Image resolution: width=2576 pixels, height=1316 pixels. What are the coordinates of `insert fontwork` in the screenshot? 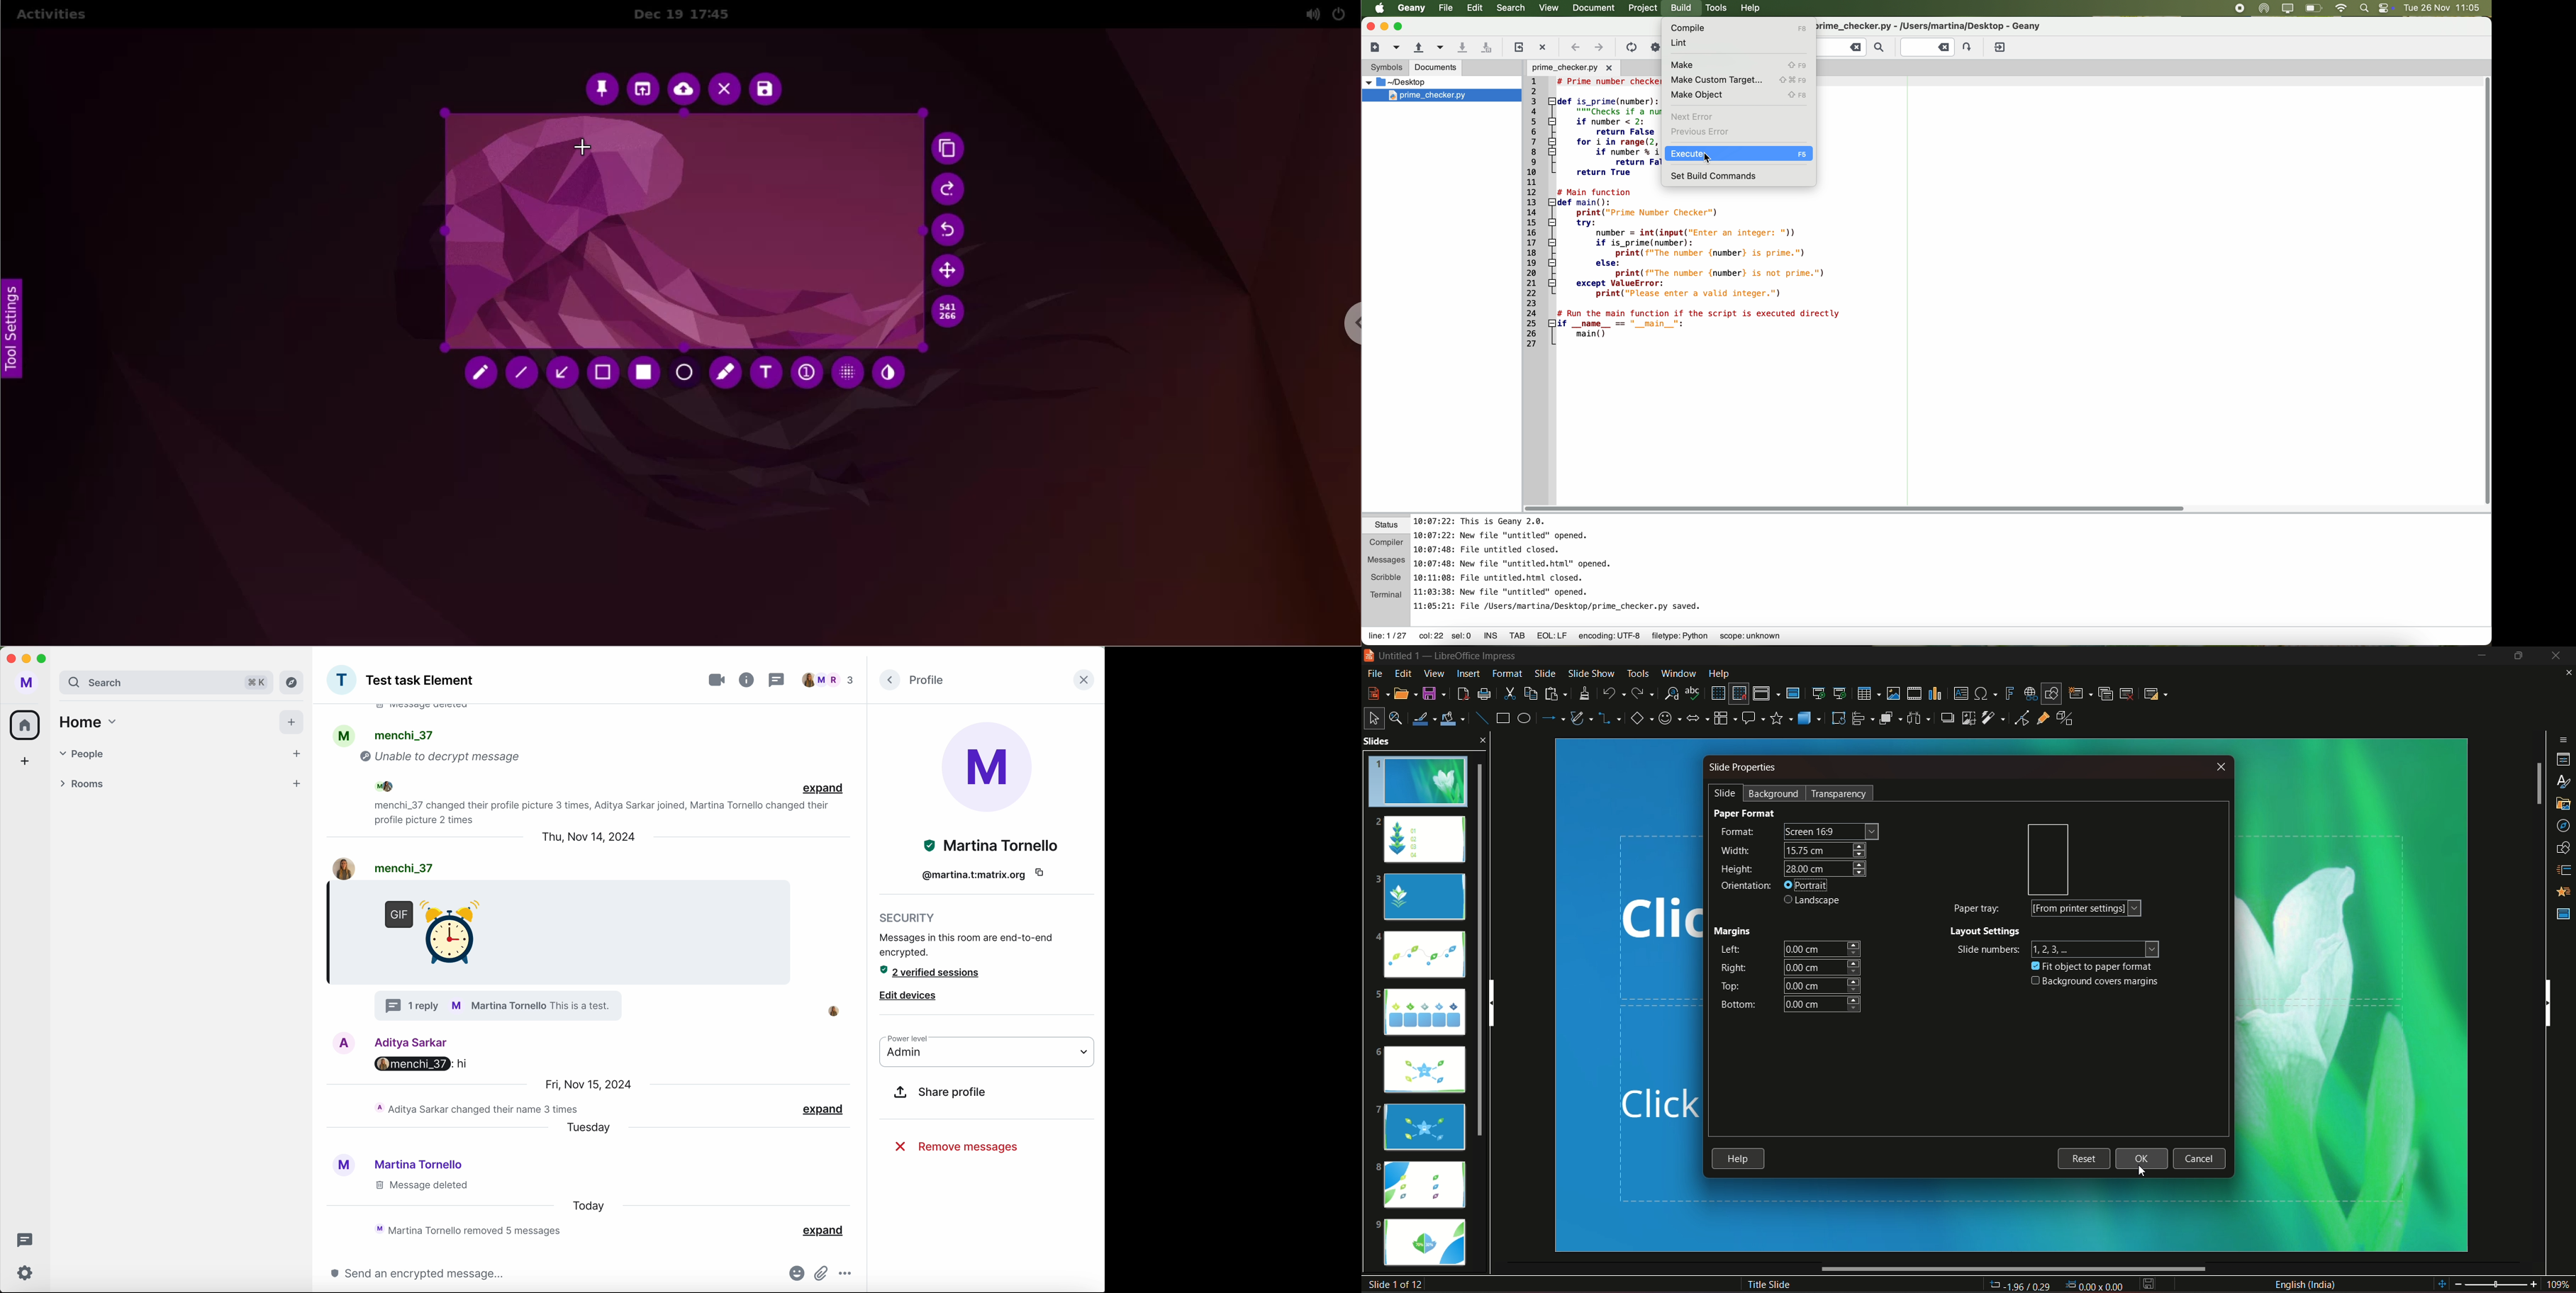 It's located at (2010, 693).